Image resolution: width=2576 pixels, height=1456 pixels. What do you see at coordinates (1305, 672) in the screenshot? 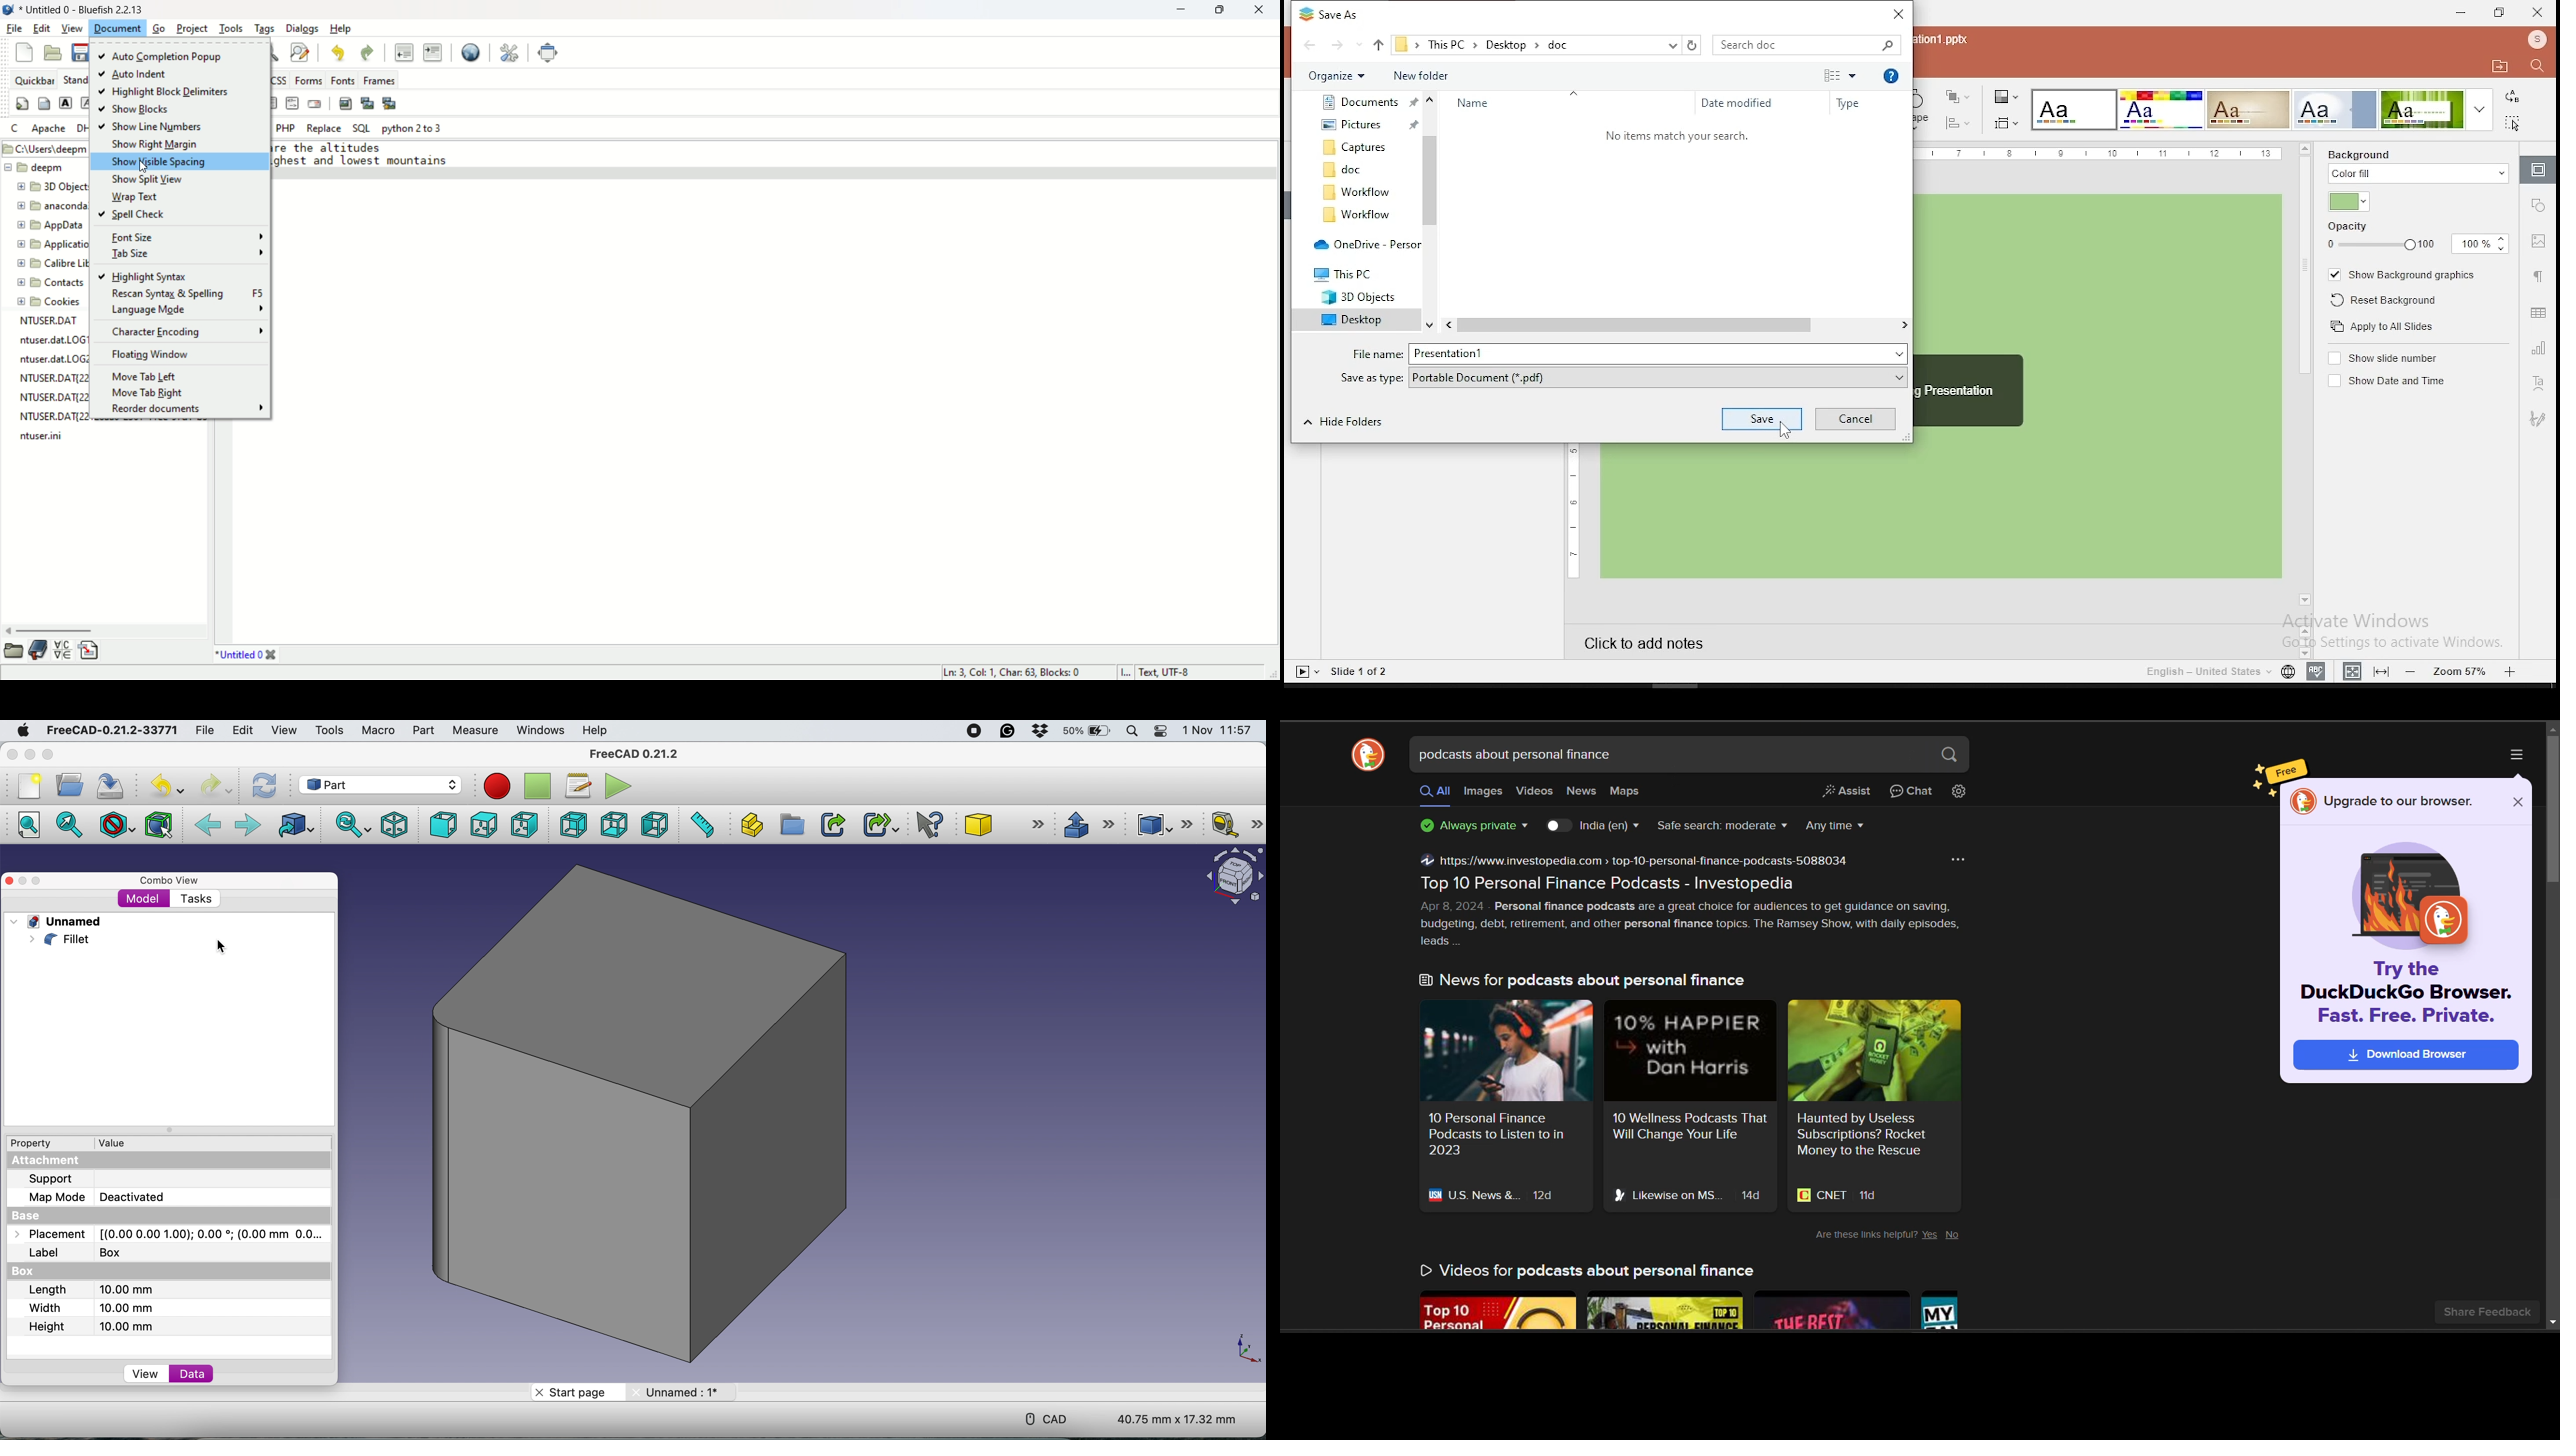
I see `start slide show` at bounding box center [1305, 672].